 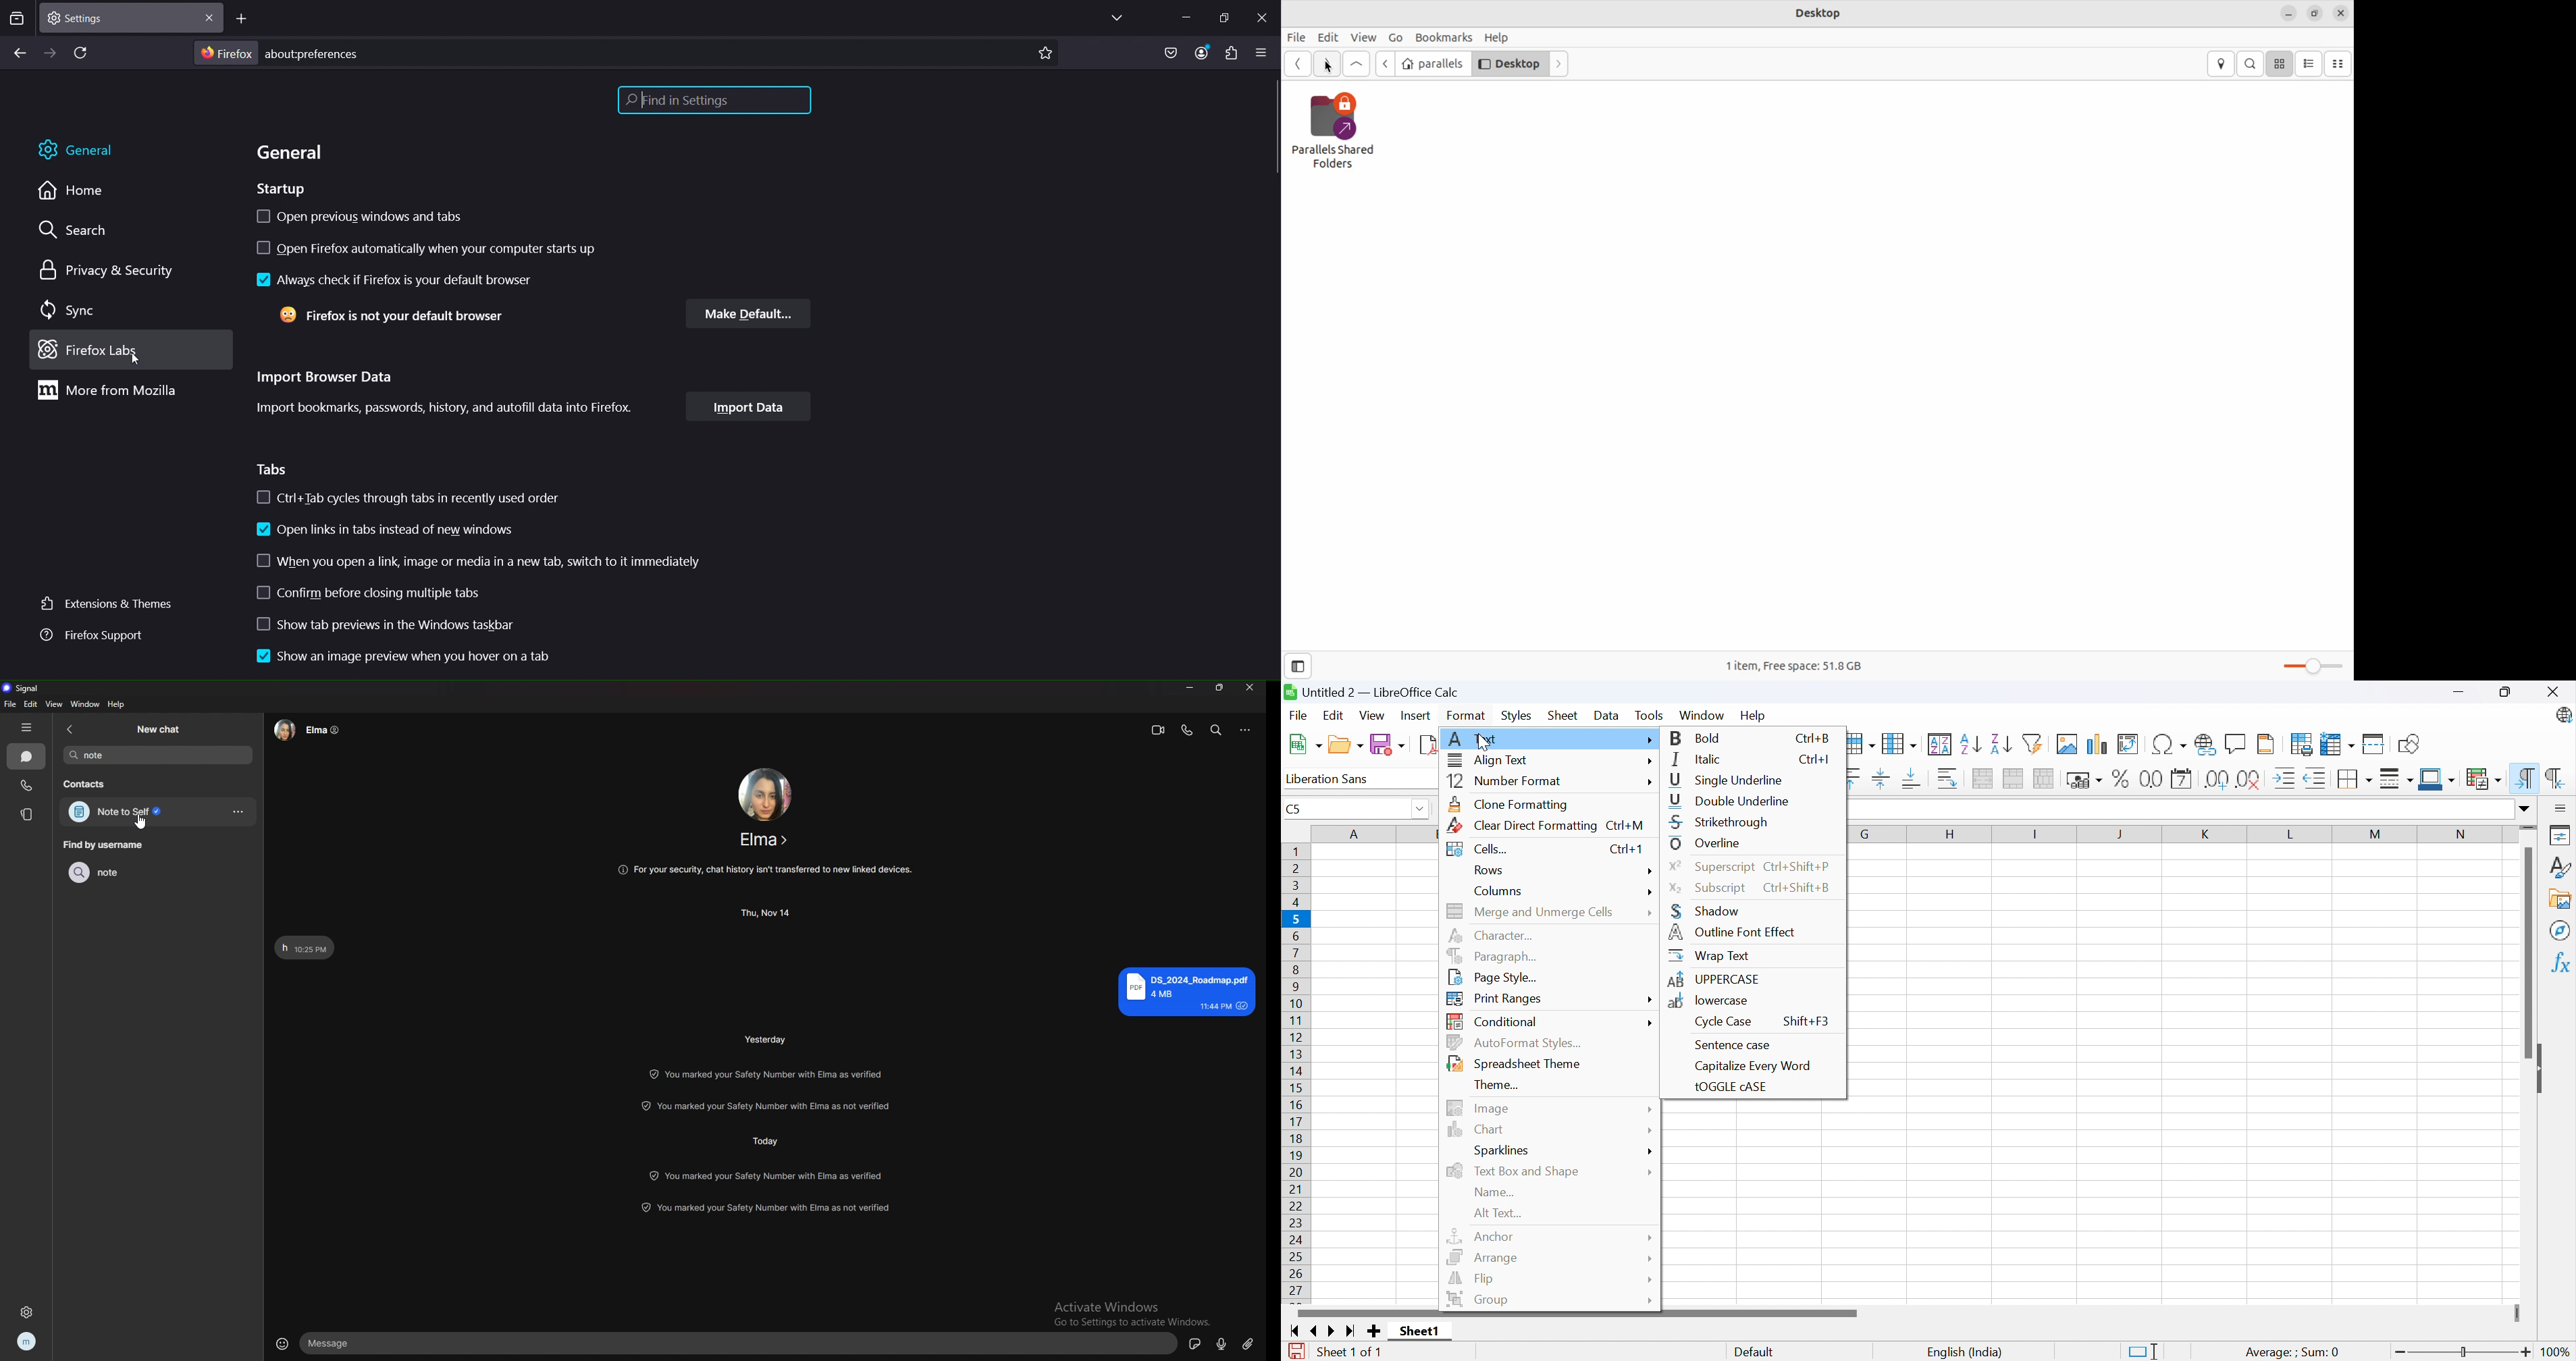 I want to click on Arrrange, so click(x=1485, y=1257).